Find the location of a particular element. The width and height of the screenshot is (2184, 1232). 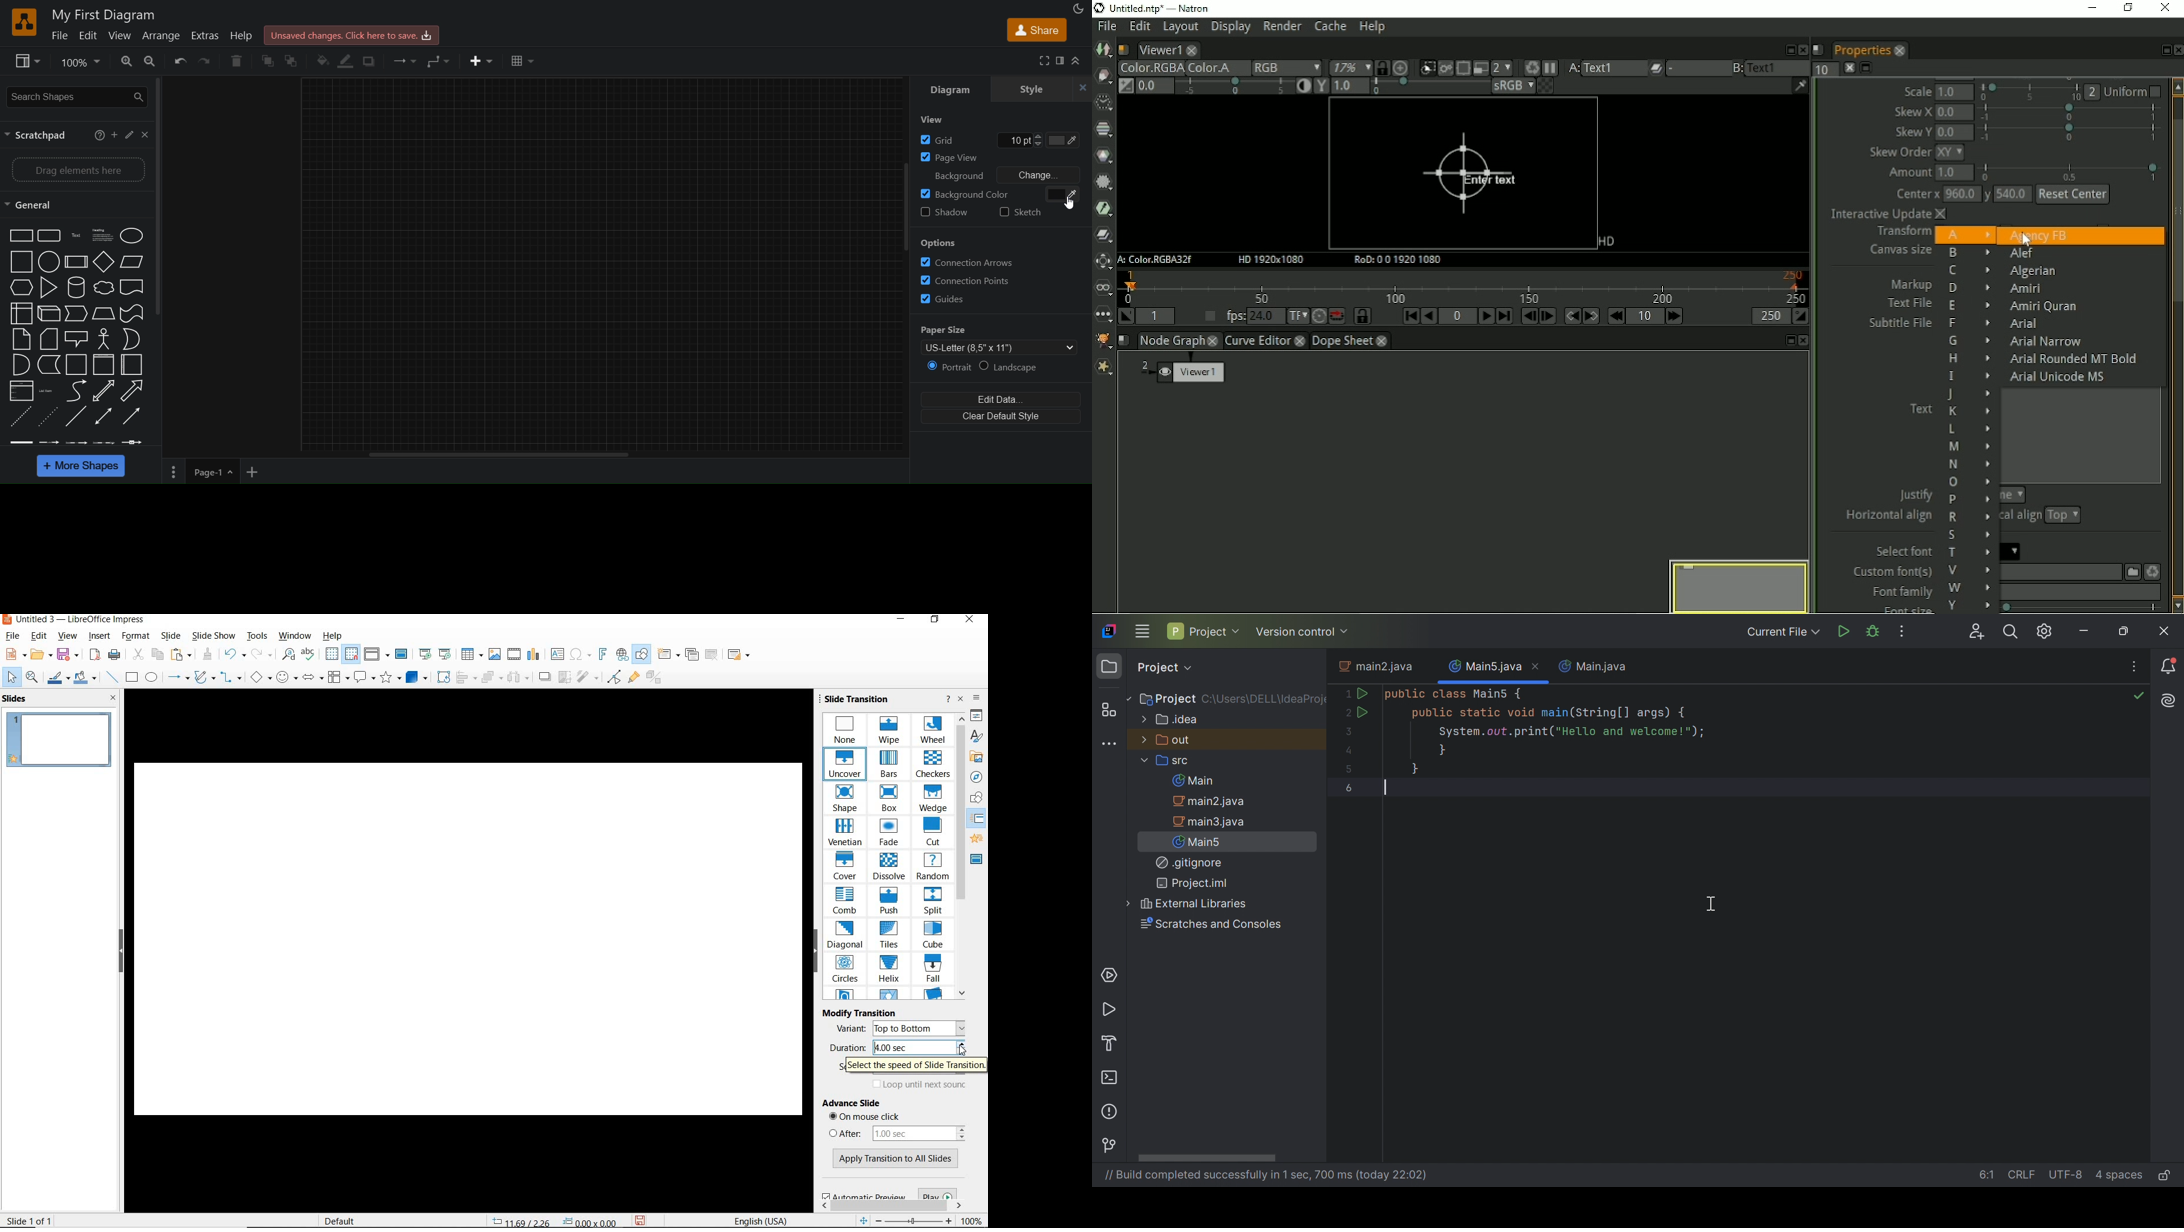

ON MOUSE CLICK is located at coordinates (877, 1118).